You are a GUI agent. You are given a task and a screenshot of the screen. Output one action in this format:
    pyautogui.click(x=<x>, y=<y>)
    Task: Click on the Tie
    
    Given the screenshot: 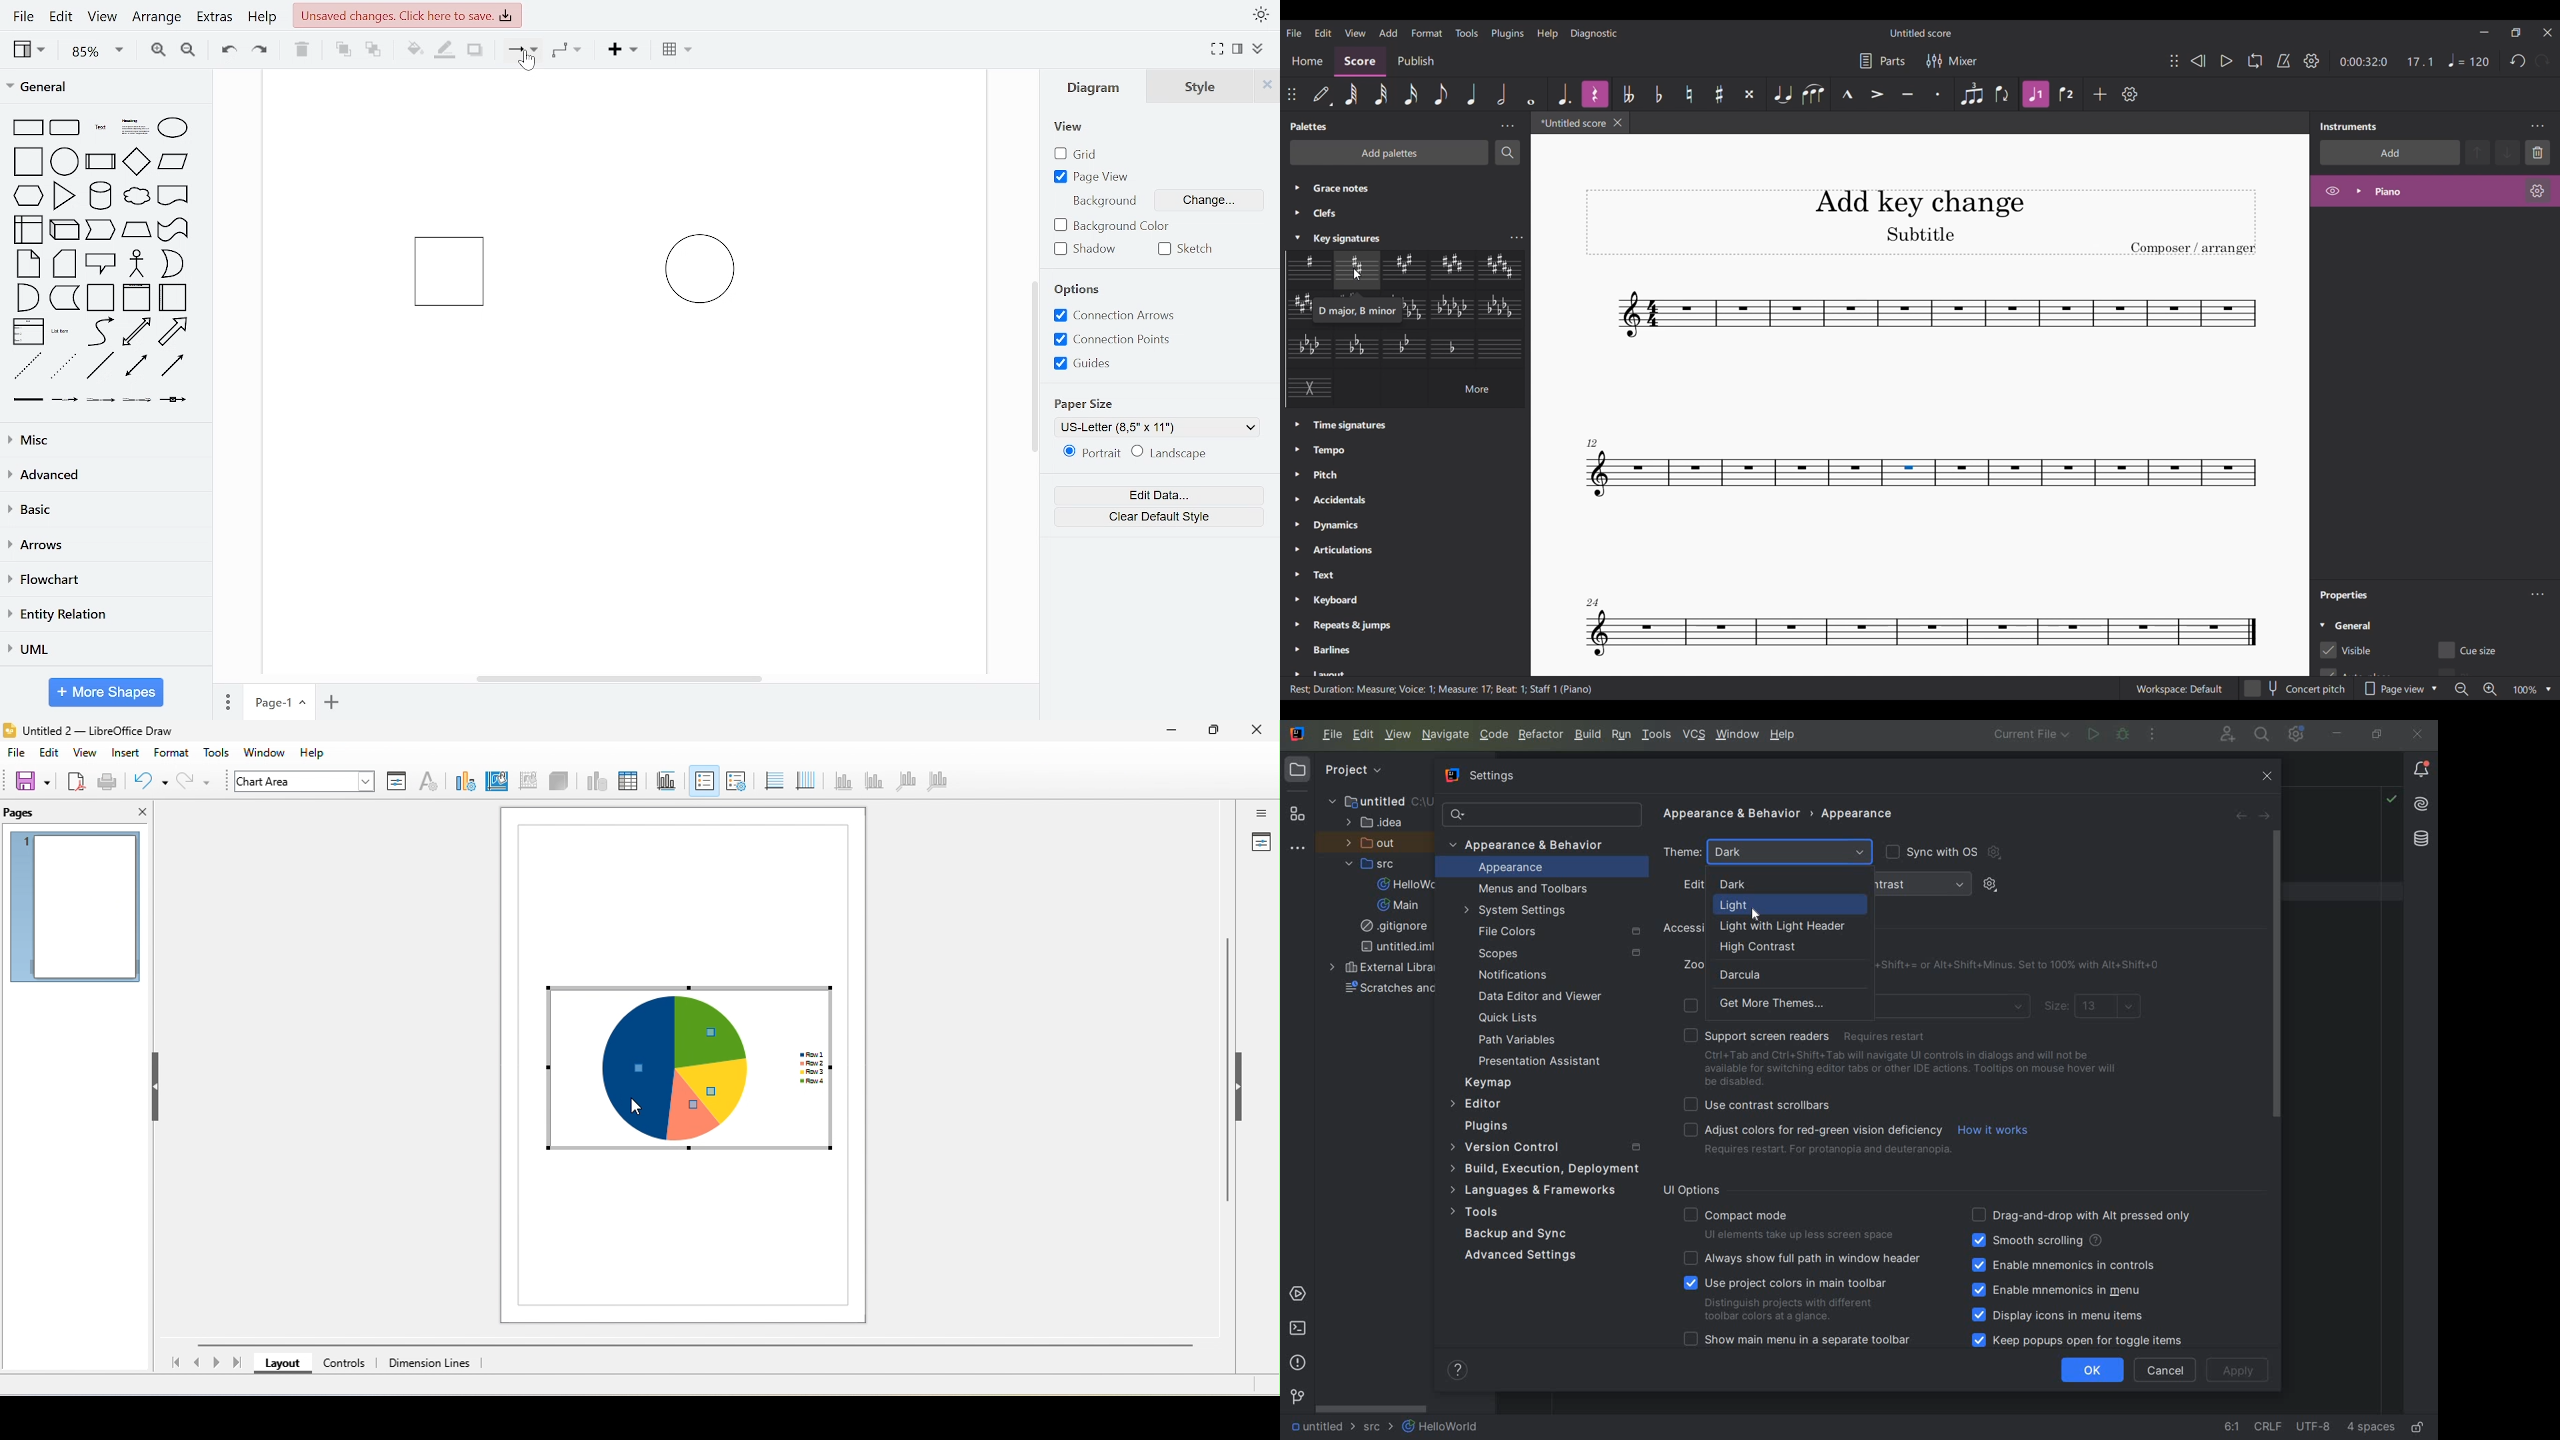 What is the action you would take?
    pyautogui.click(x=1783, y=94)
    